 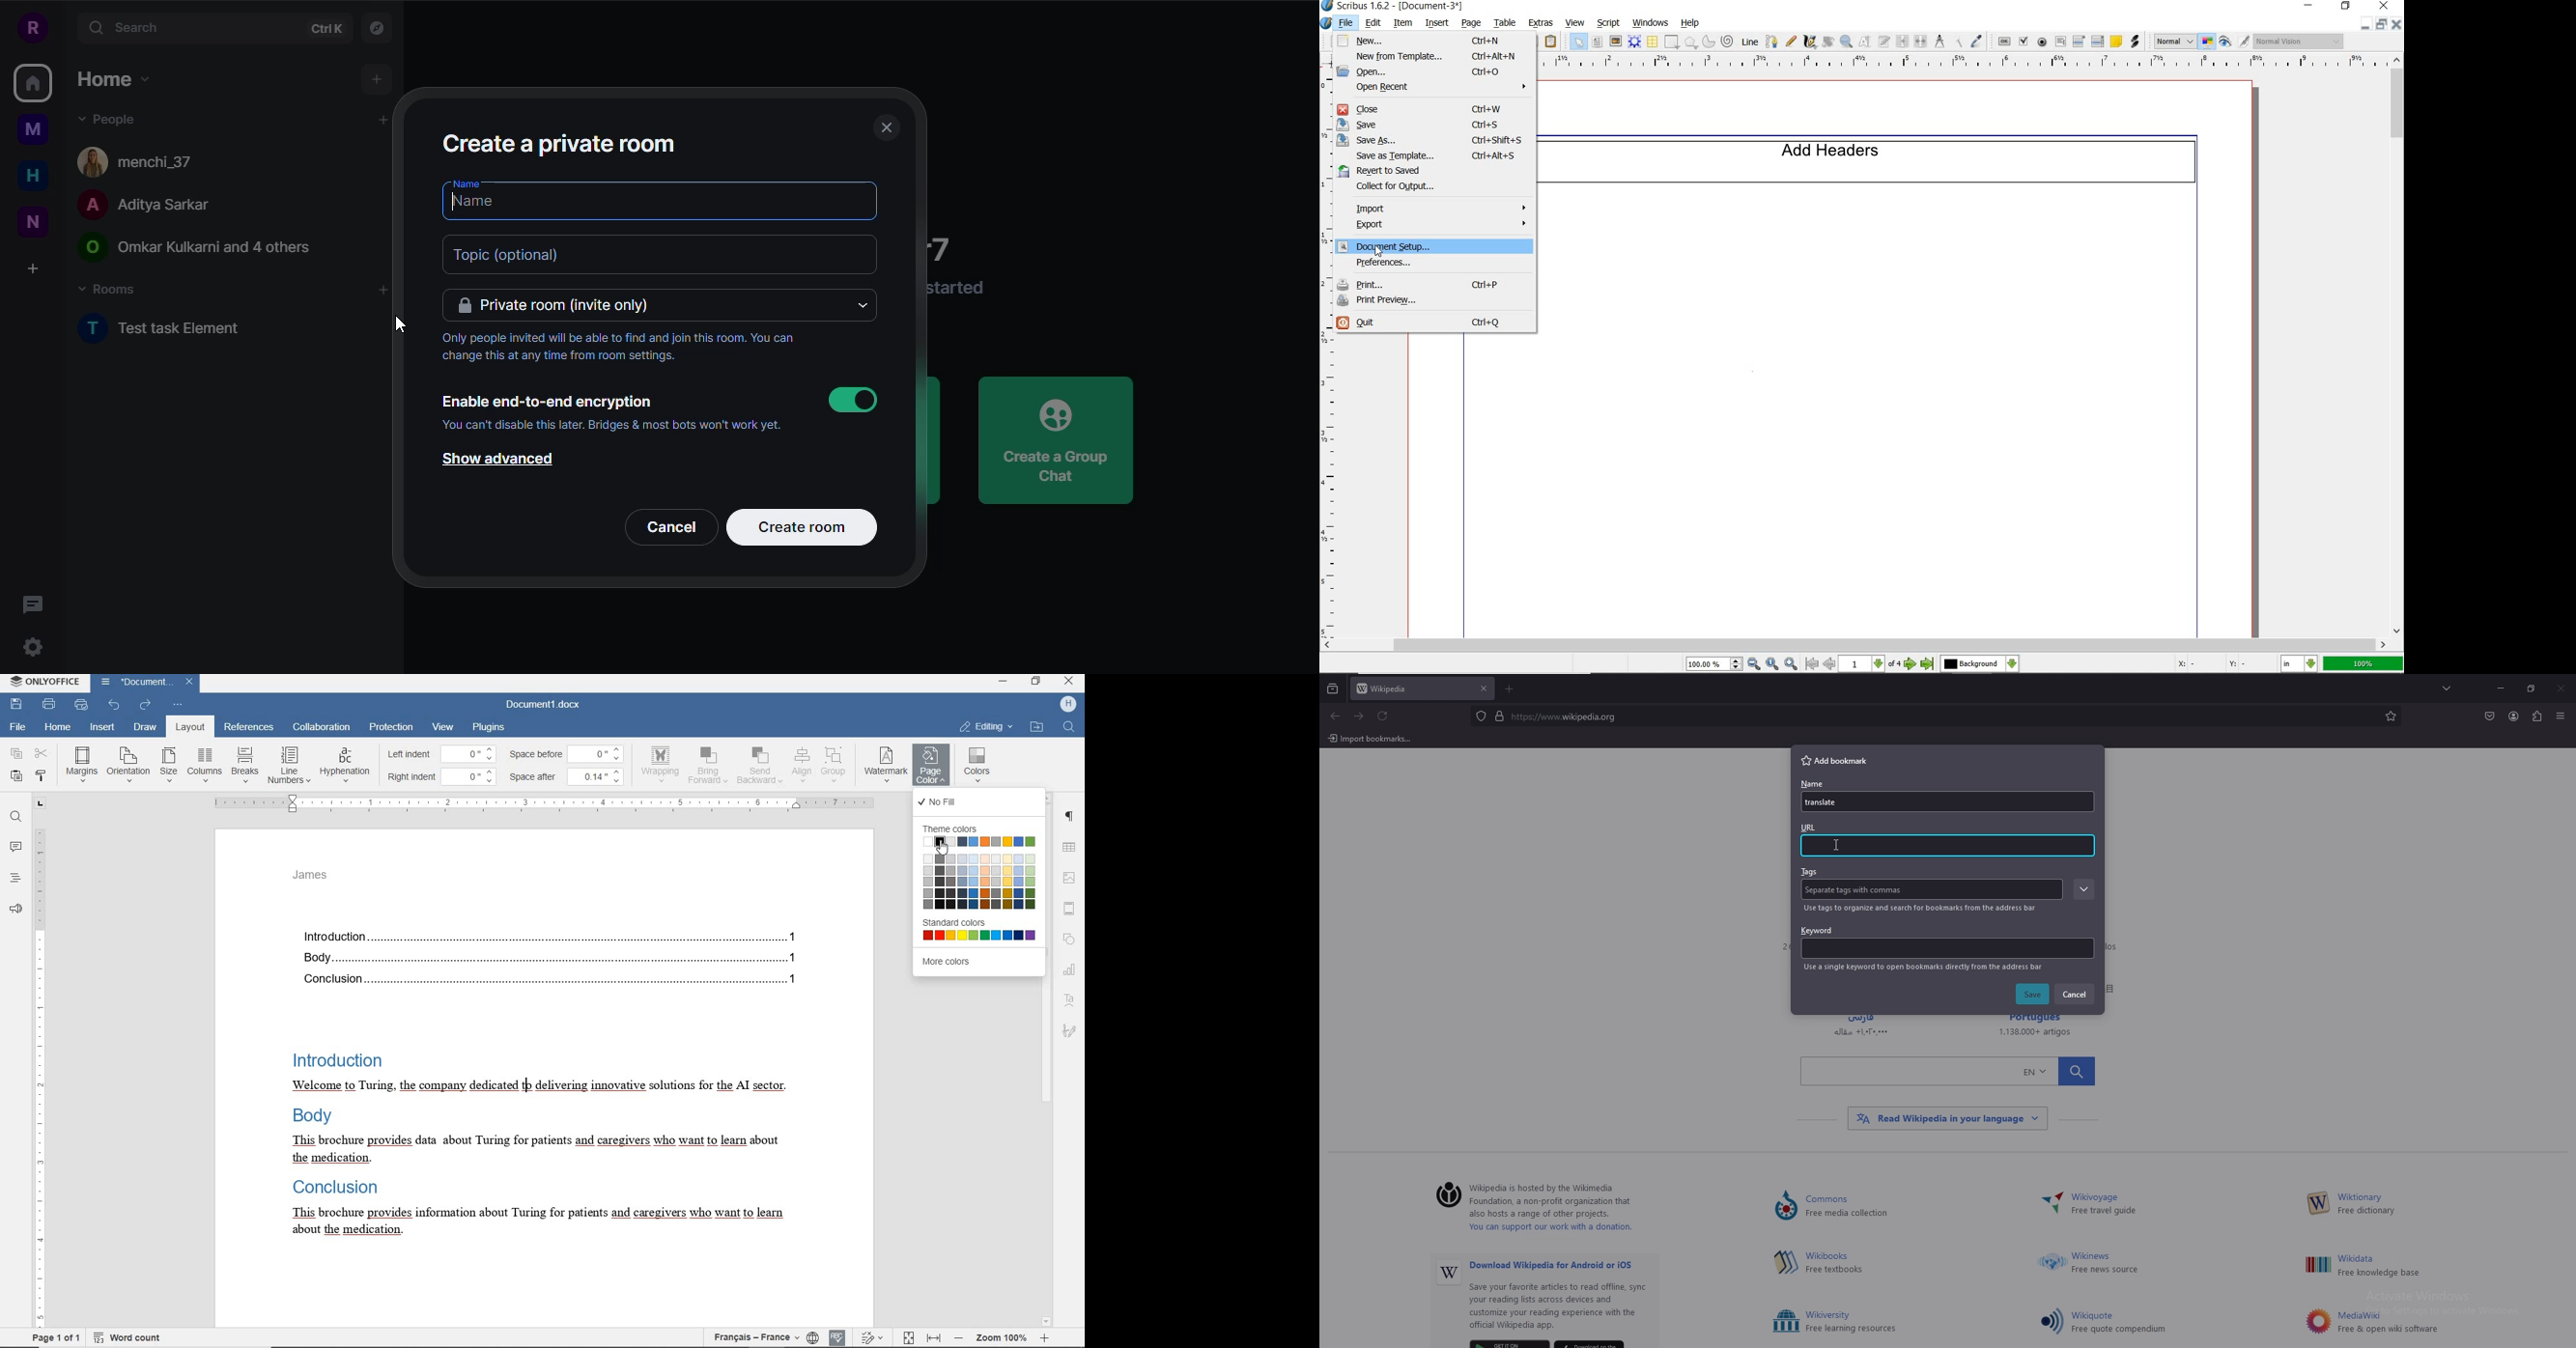 What do you see at coordinates (1755, 664) in the screenshot?
I see `zoom out` at bounding box center [1755, 664].